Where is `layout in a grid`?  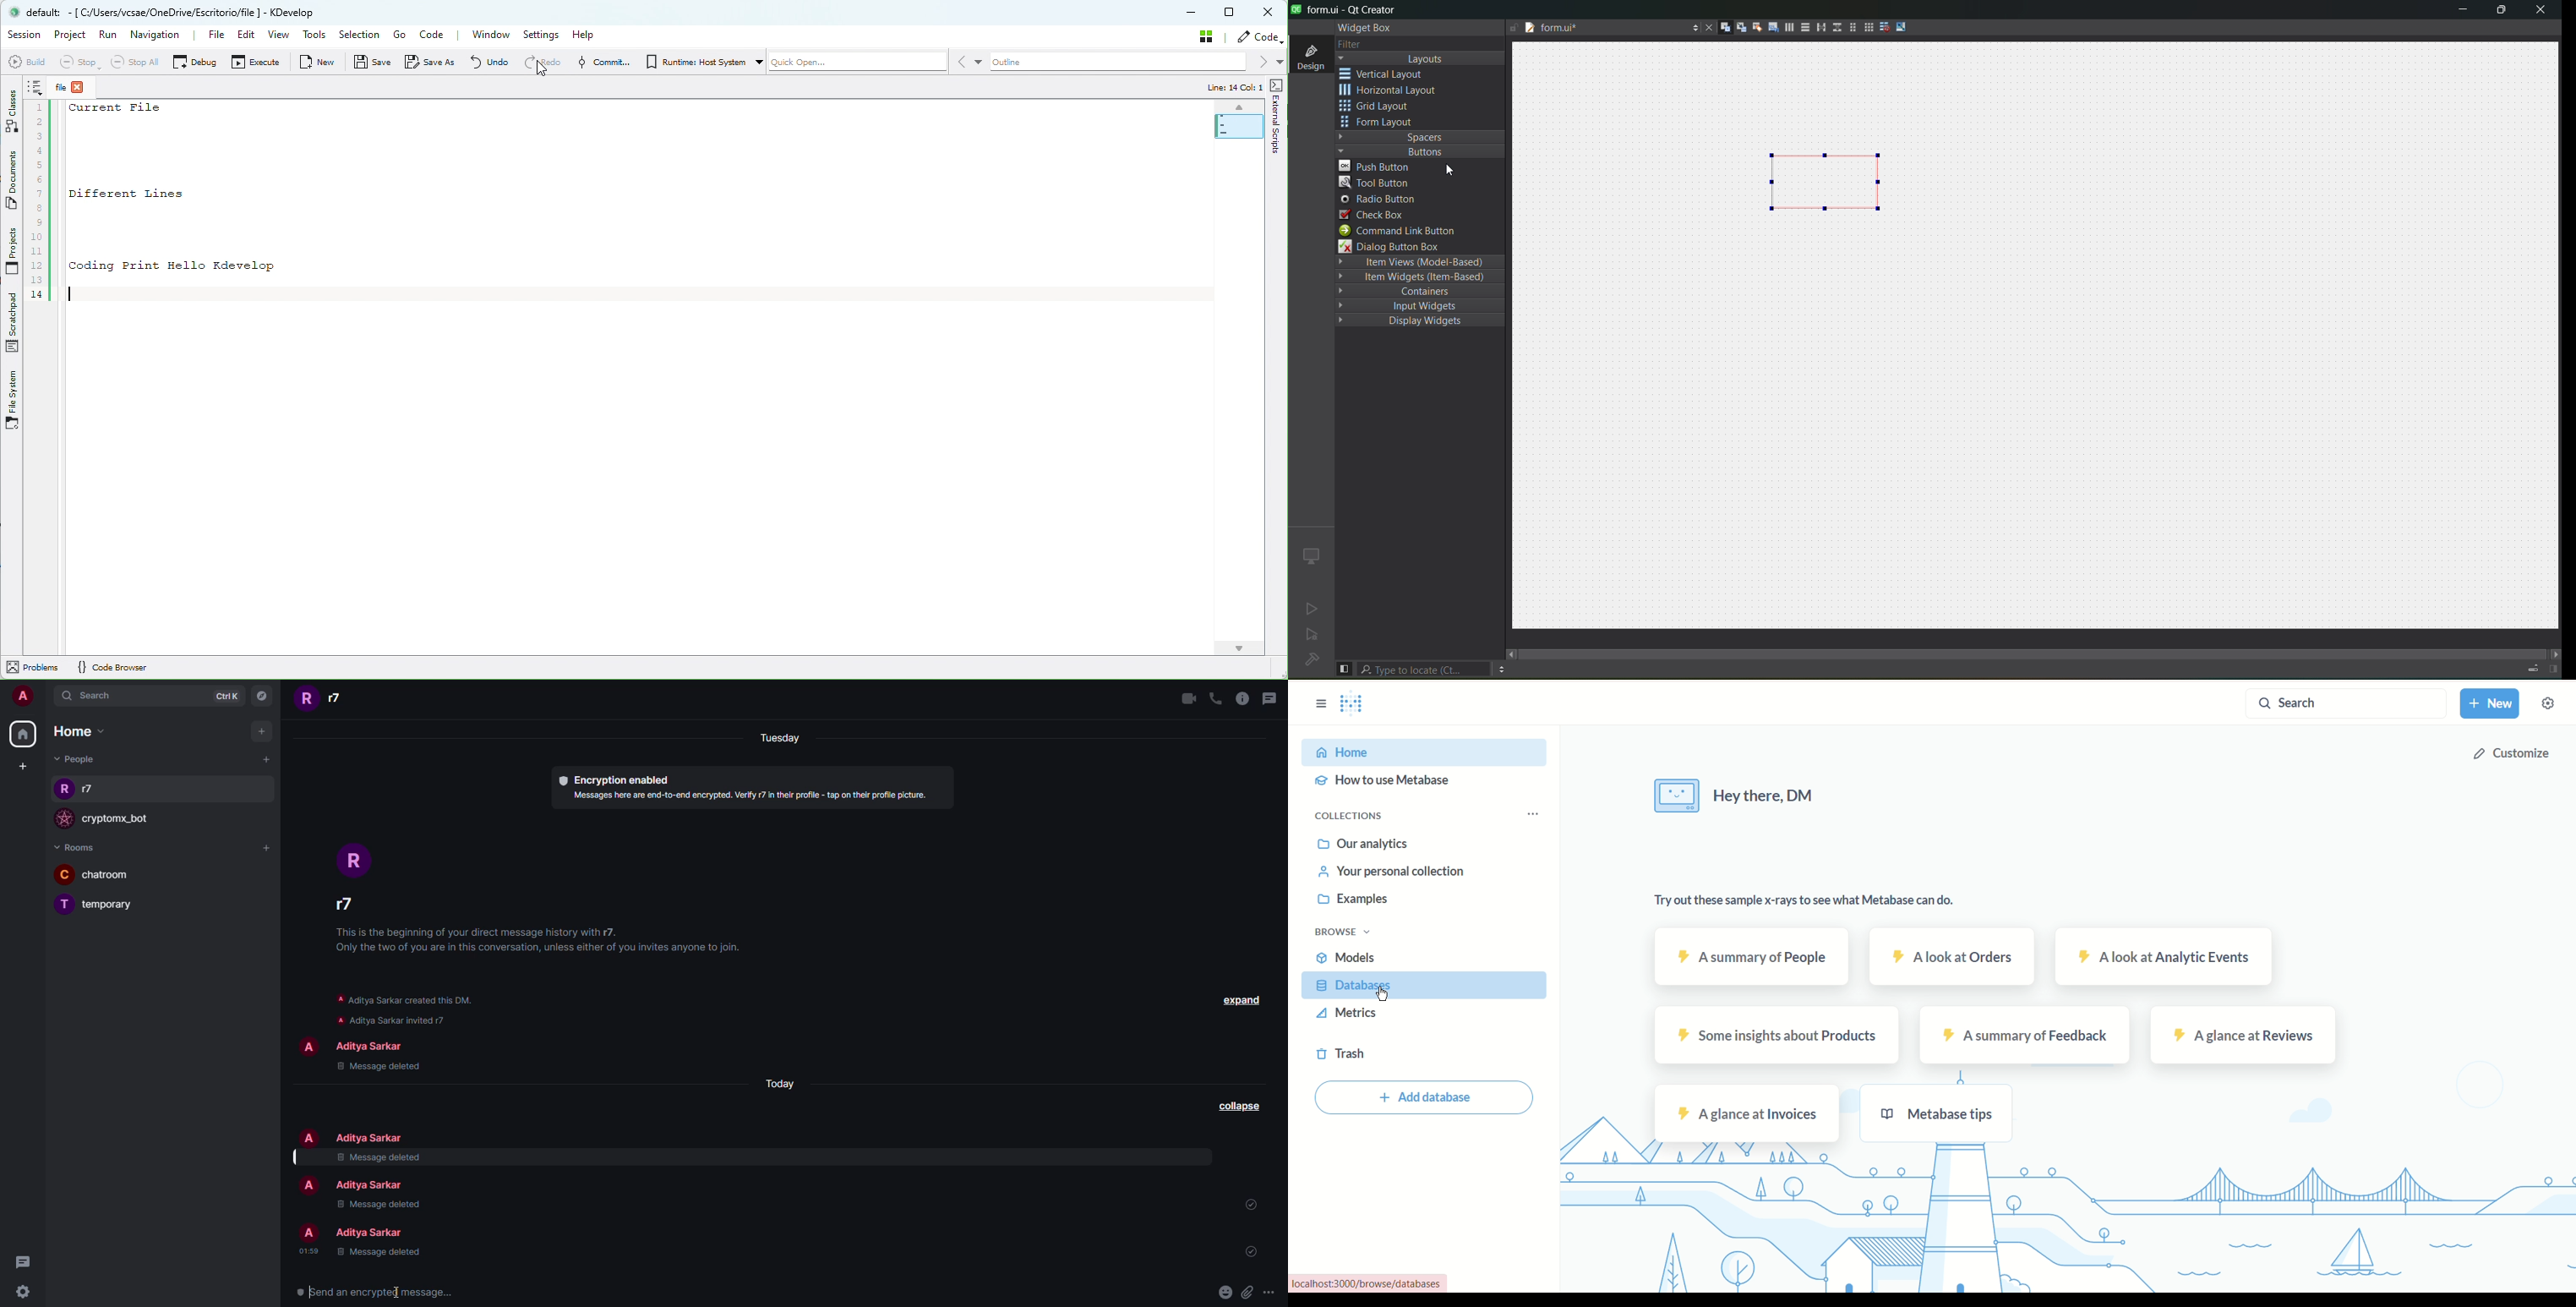 layout in a grid is located at coordinates (1868, 29).